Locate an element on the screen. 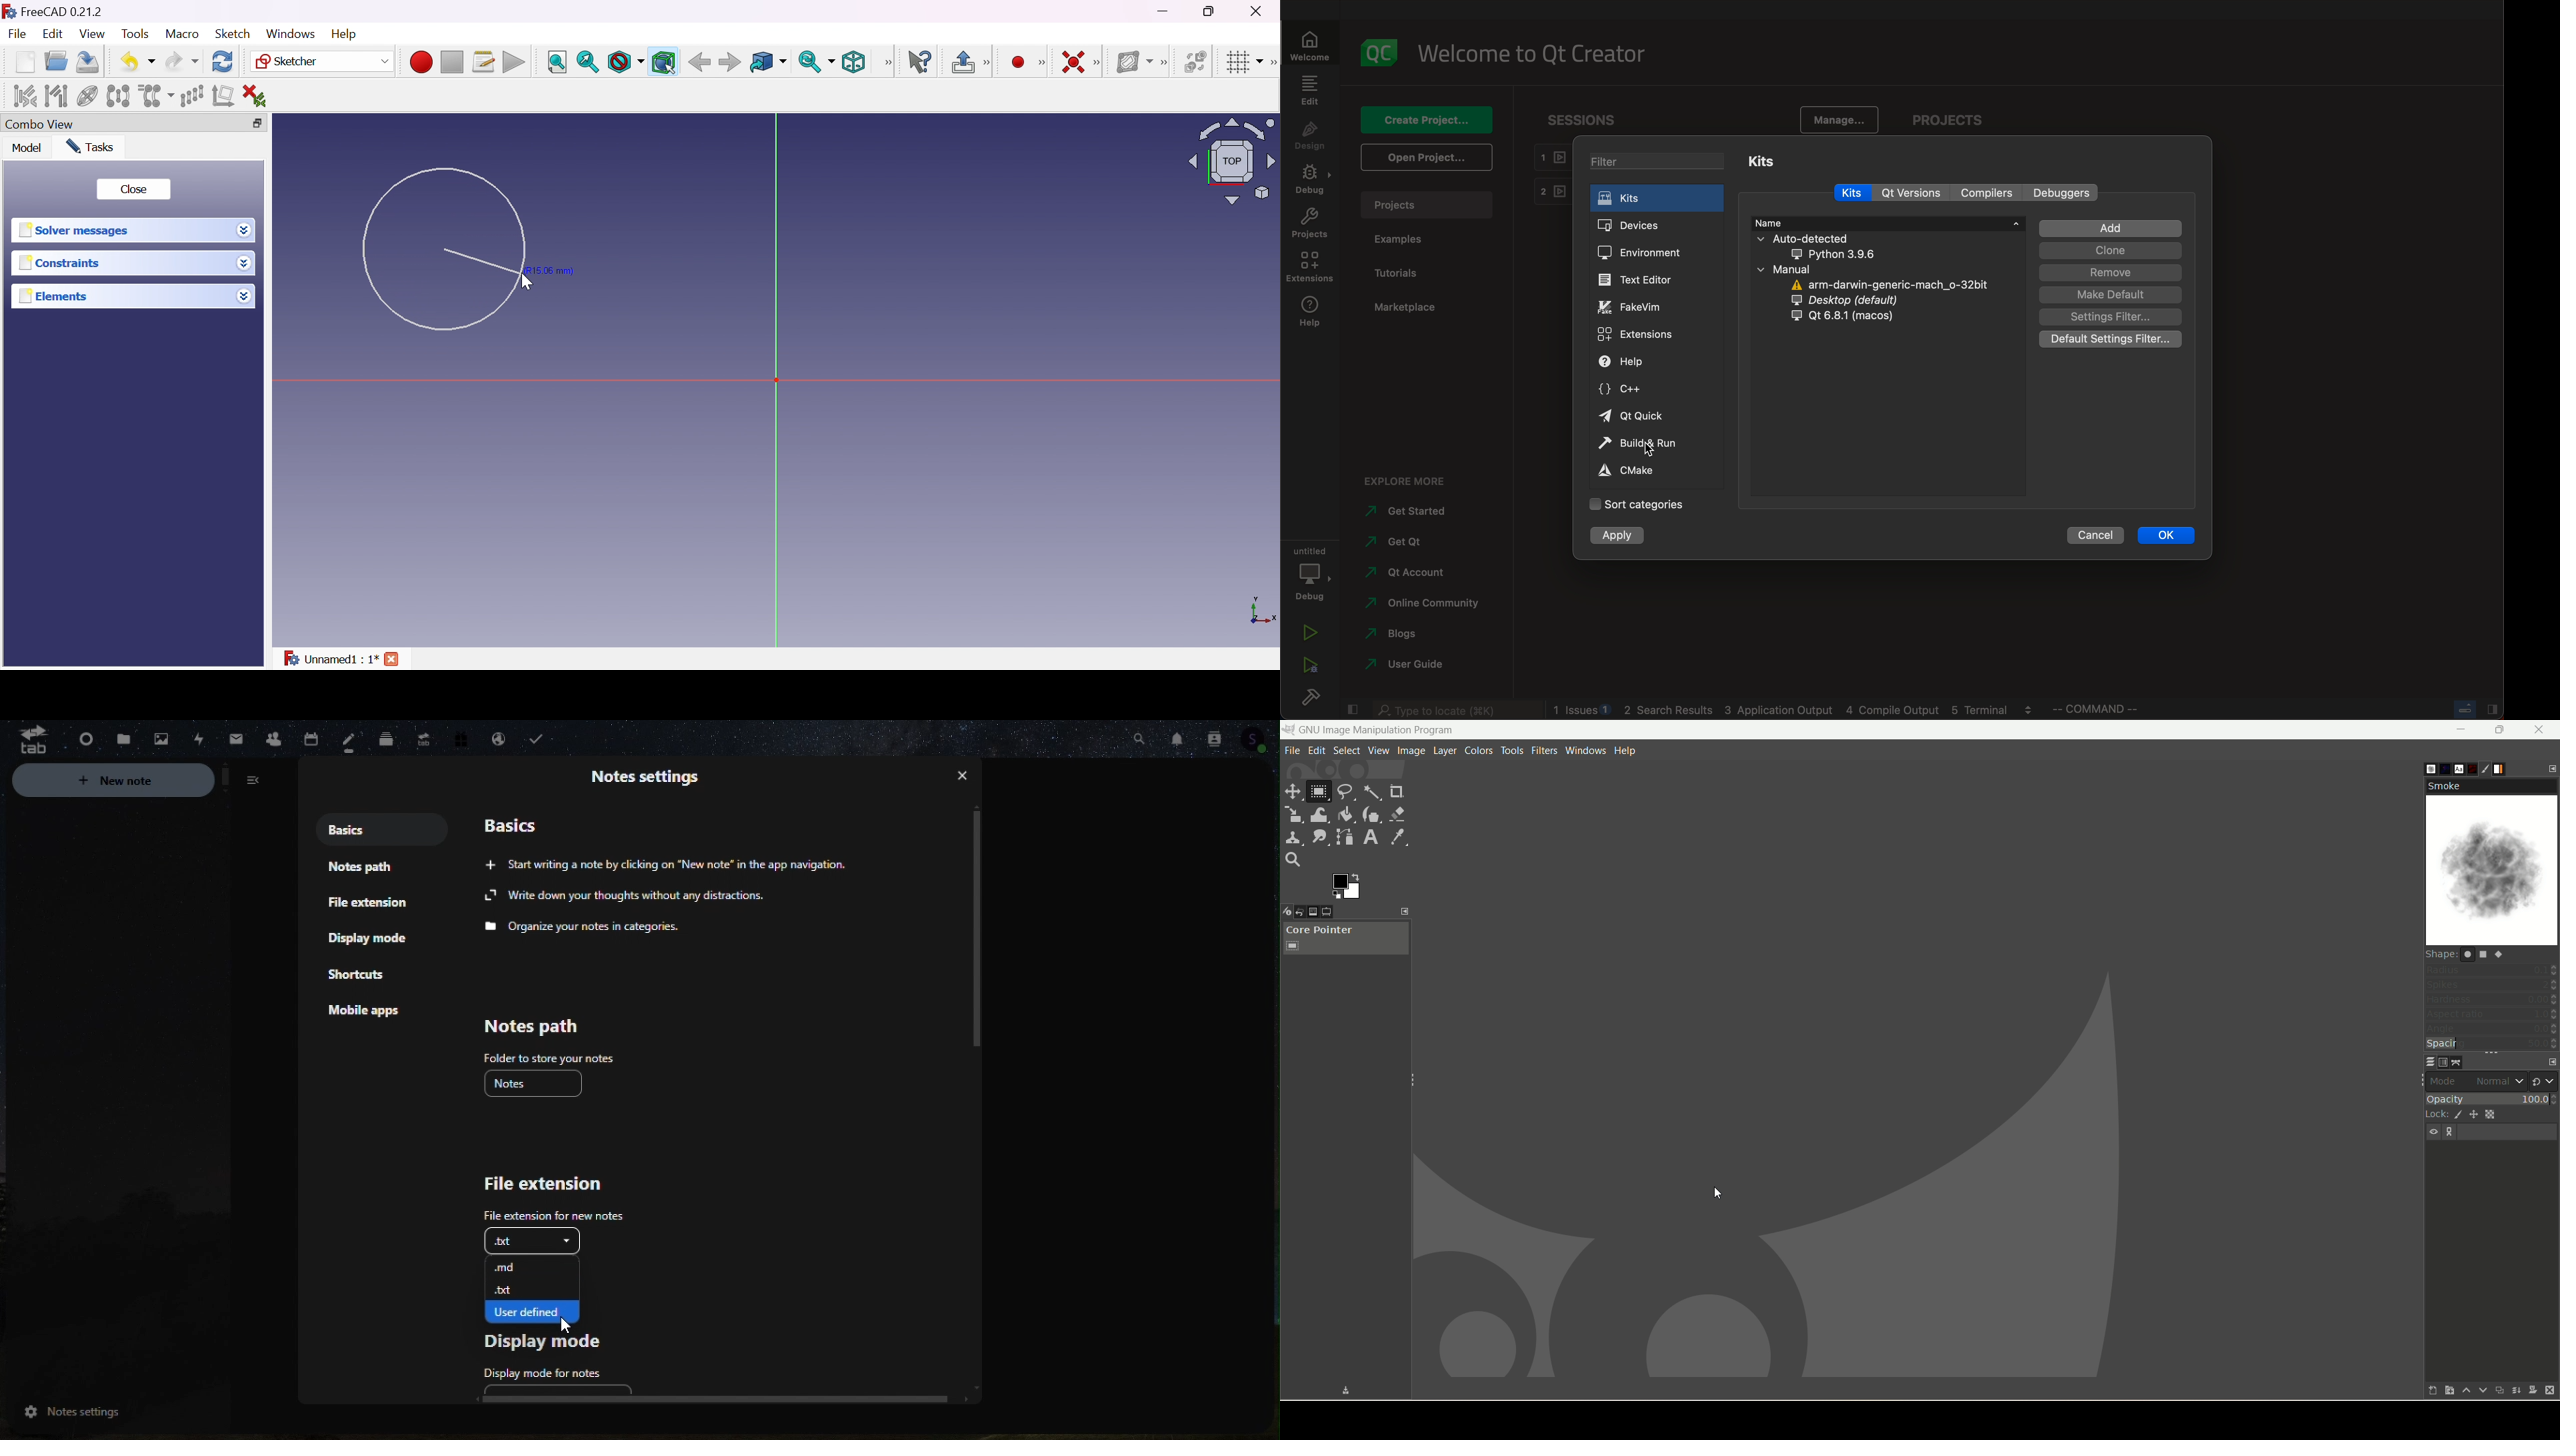 The height and width of the screenshot is (1456, 2576). aspect ratio is located at coordinates (2492, 1015).